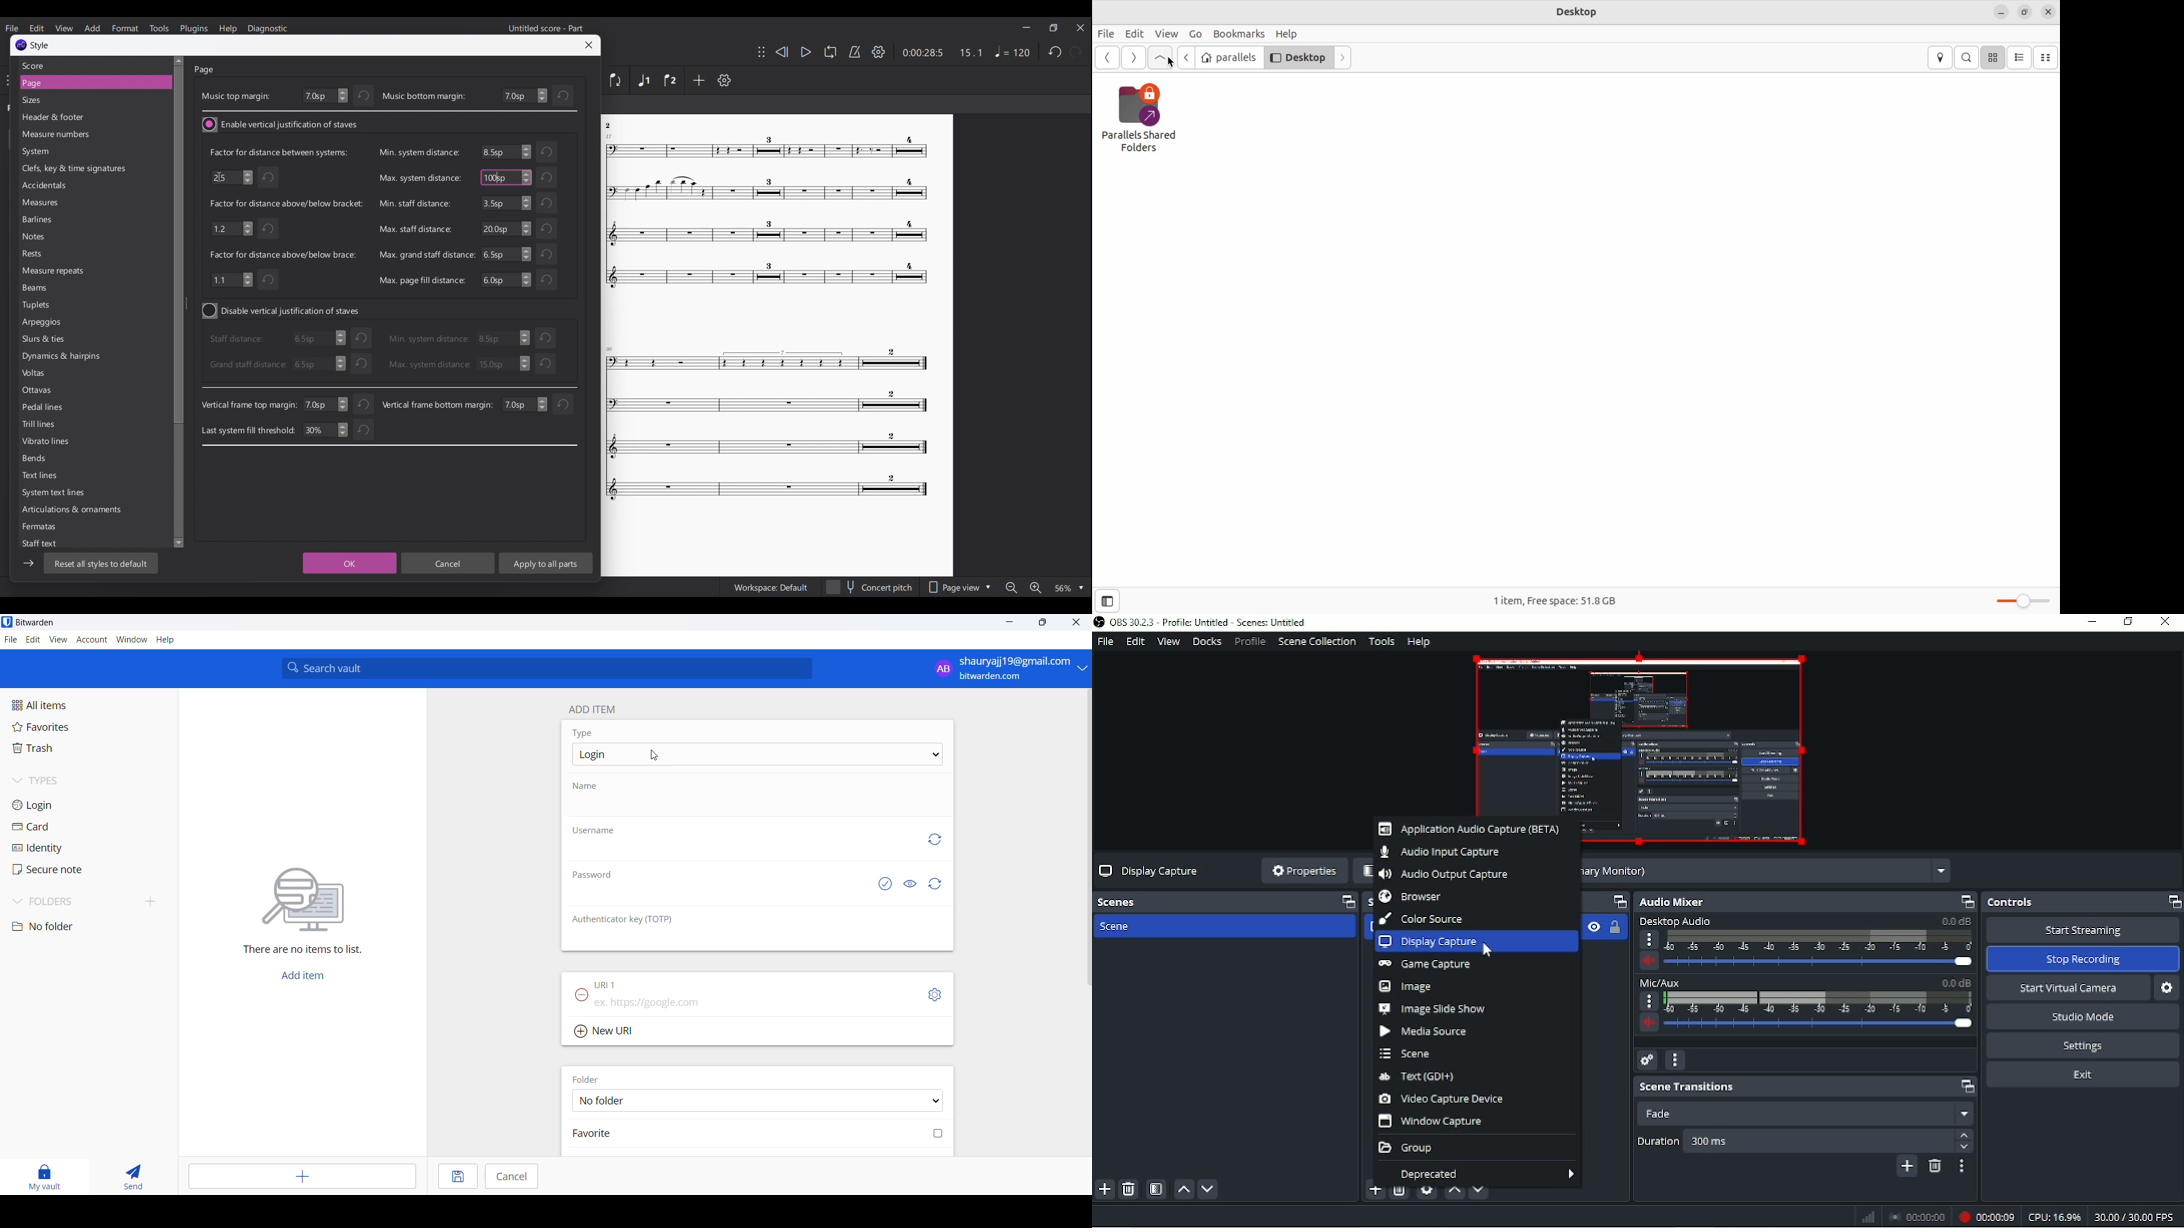 The image size is (2184, 1232). What do you see at coordinates (1426, 966) in the screenshot?
I see `Game capture` at bounding box center [1426, 966].